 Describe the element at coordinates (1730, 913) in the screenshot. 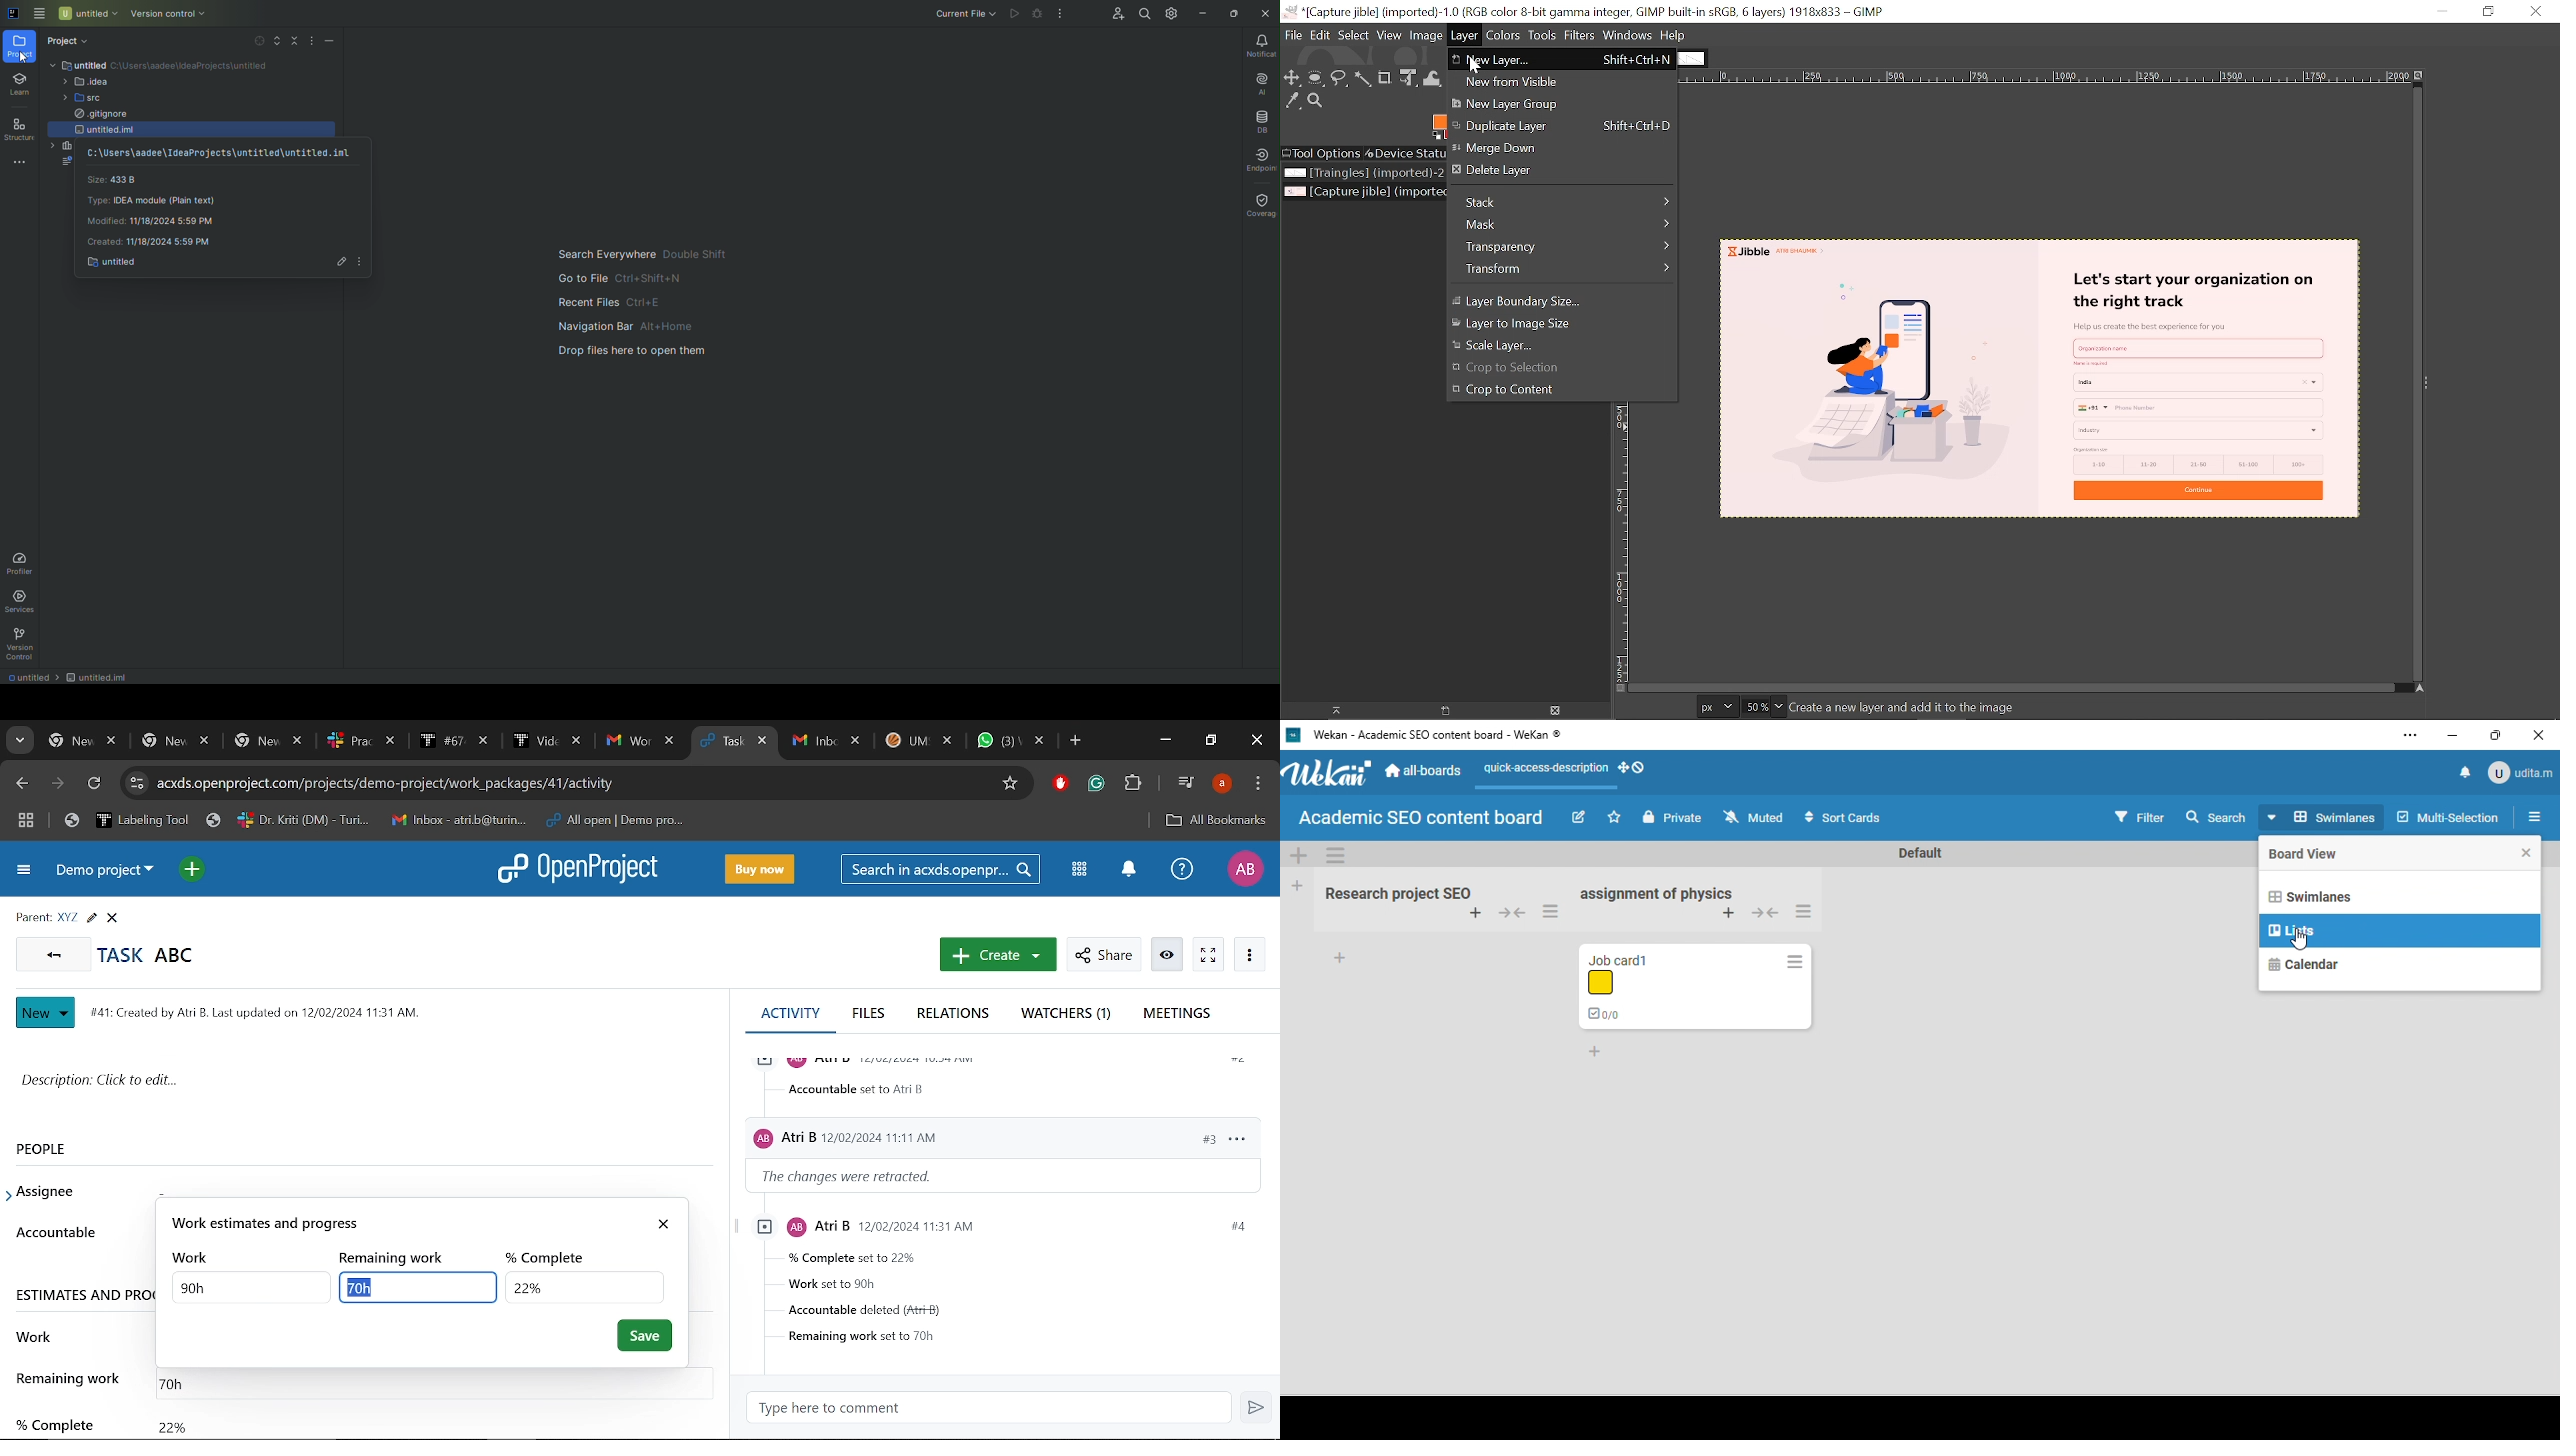

I see `add card to top of list` at that location.